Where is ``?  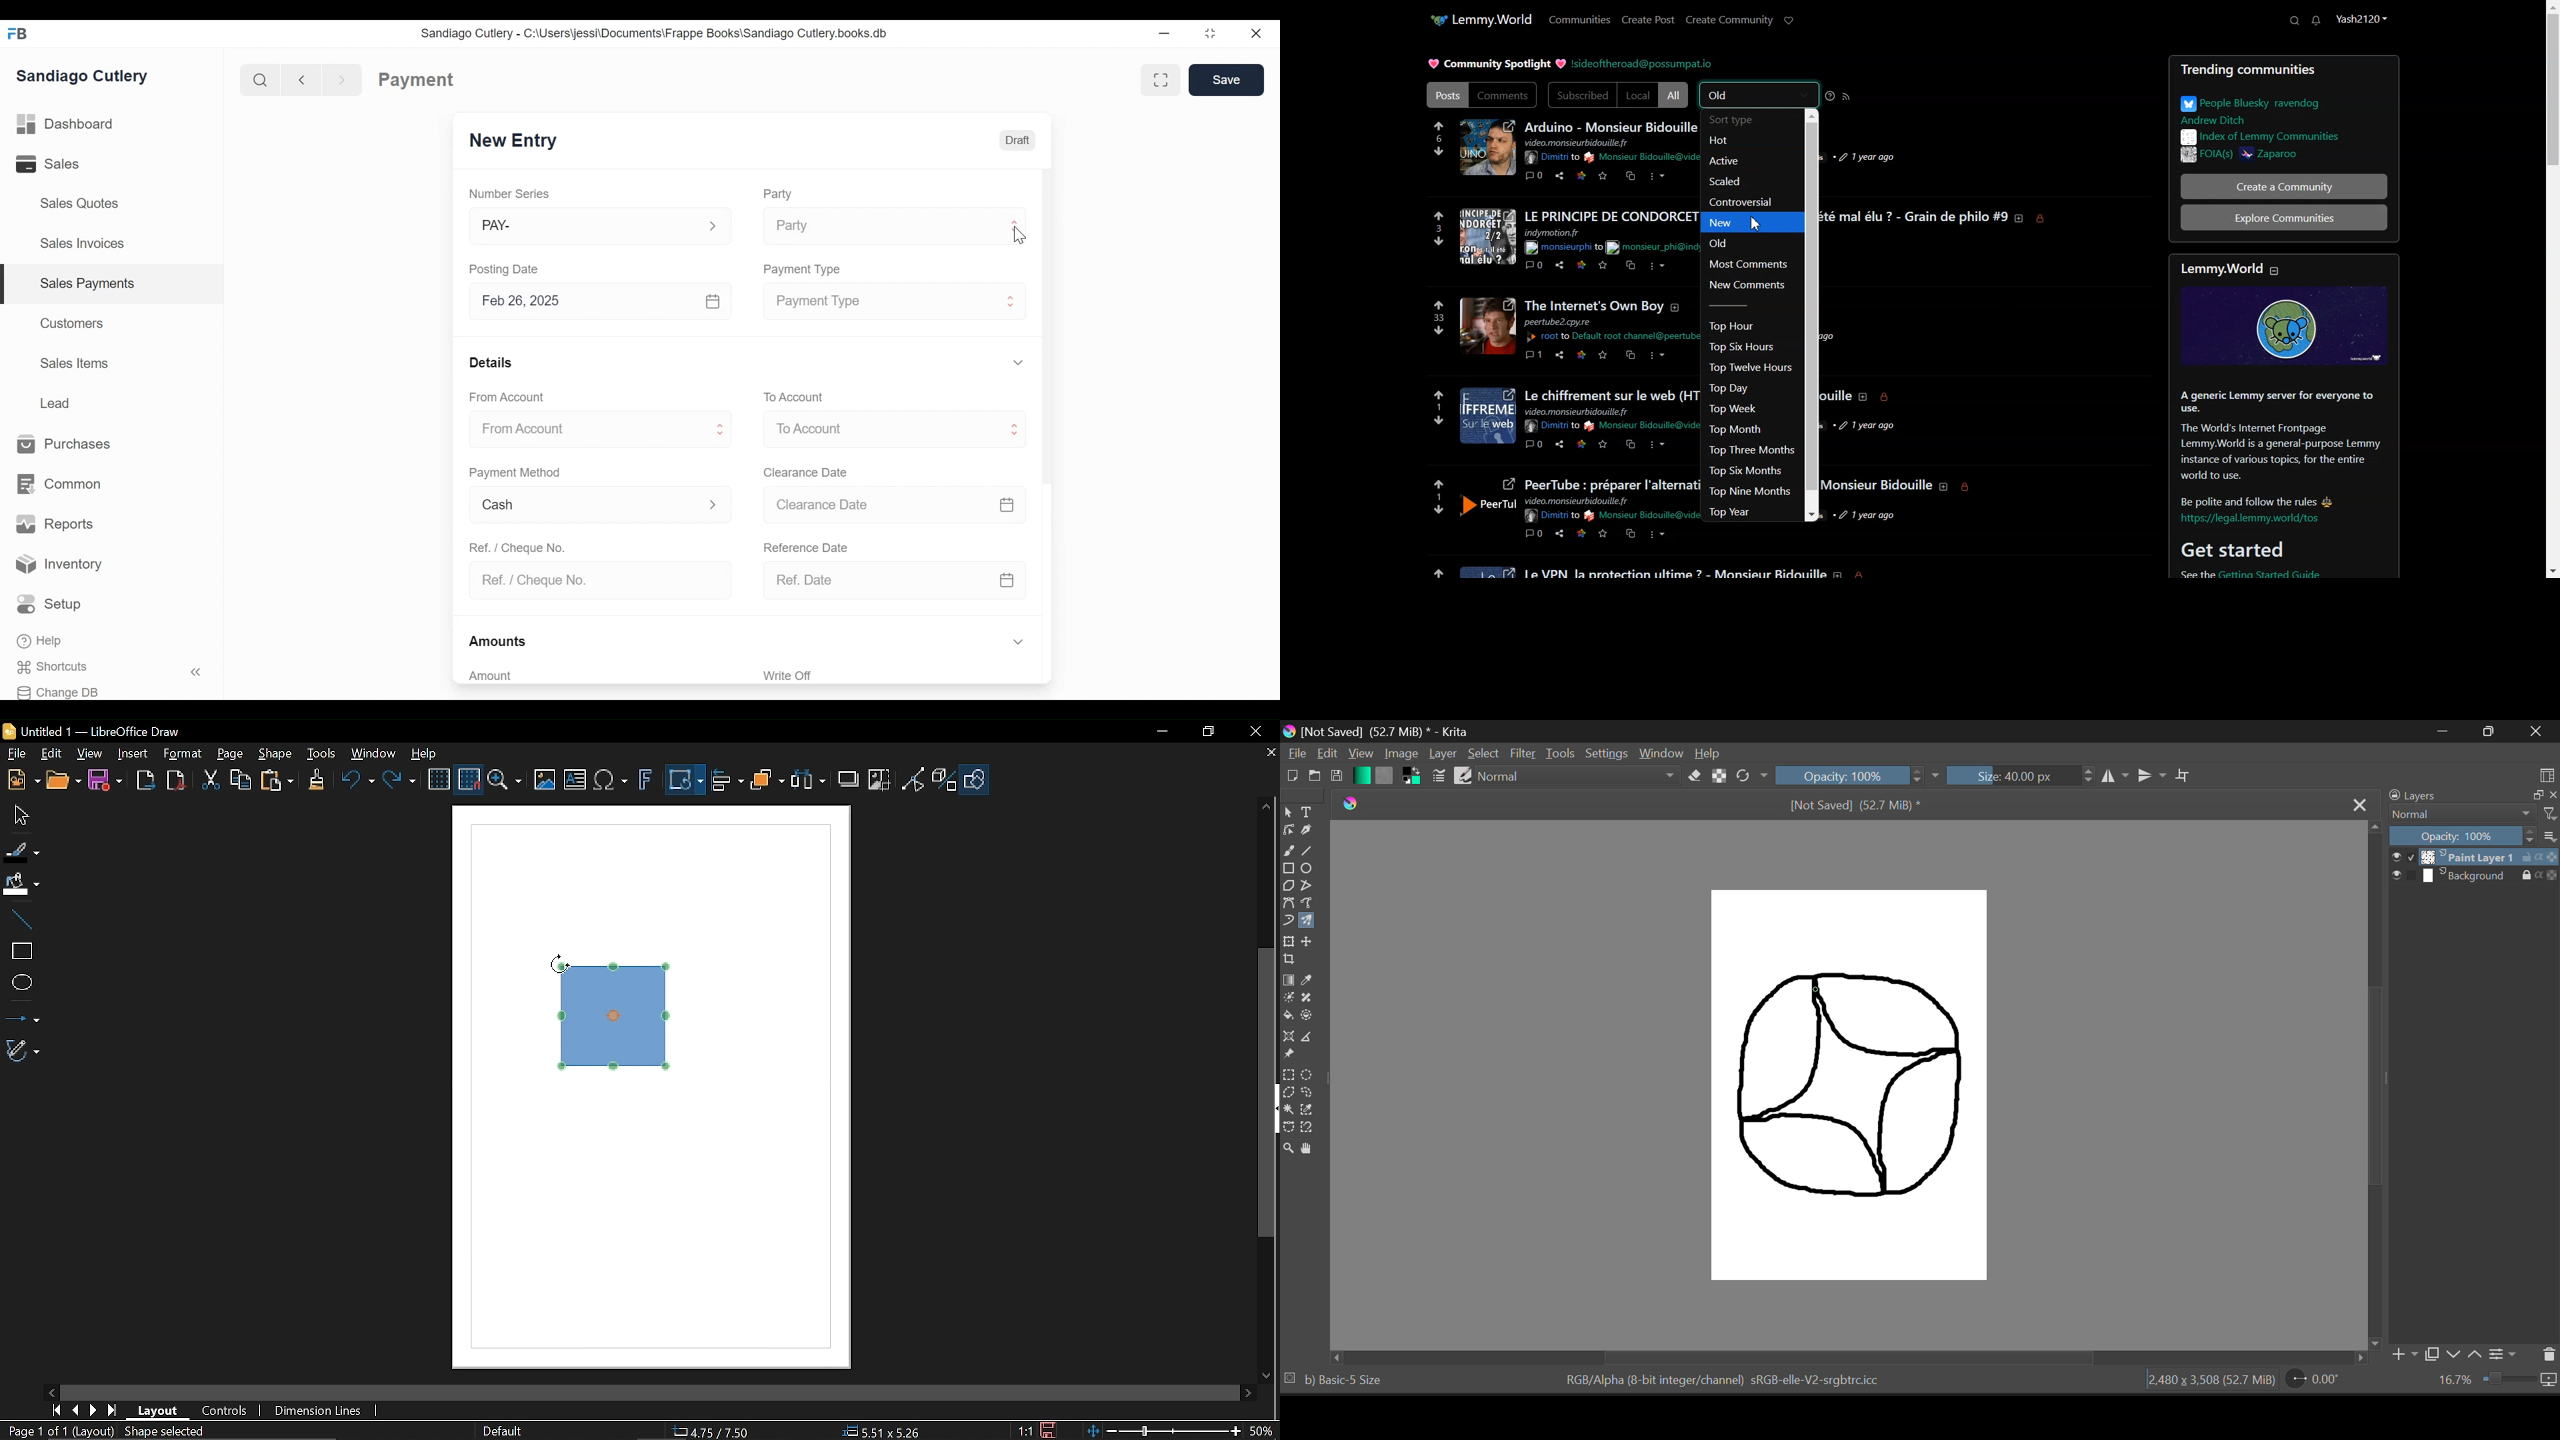
 is located at coordinates (1561, 534).